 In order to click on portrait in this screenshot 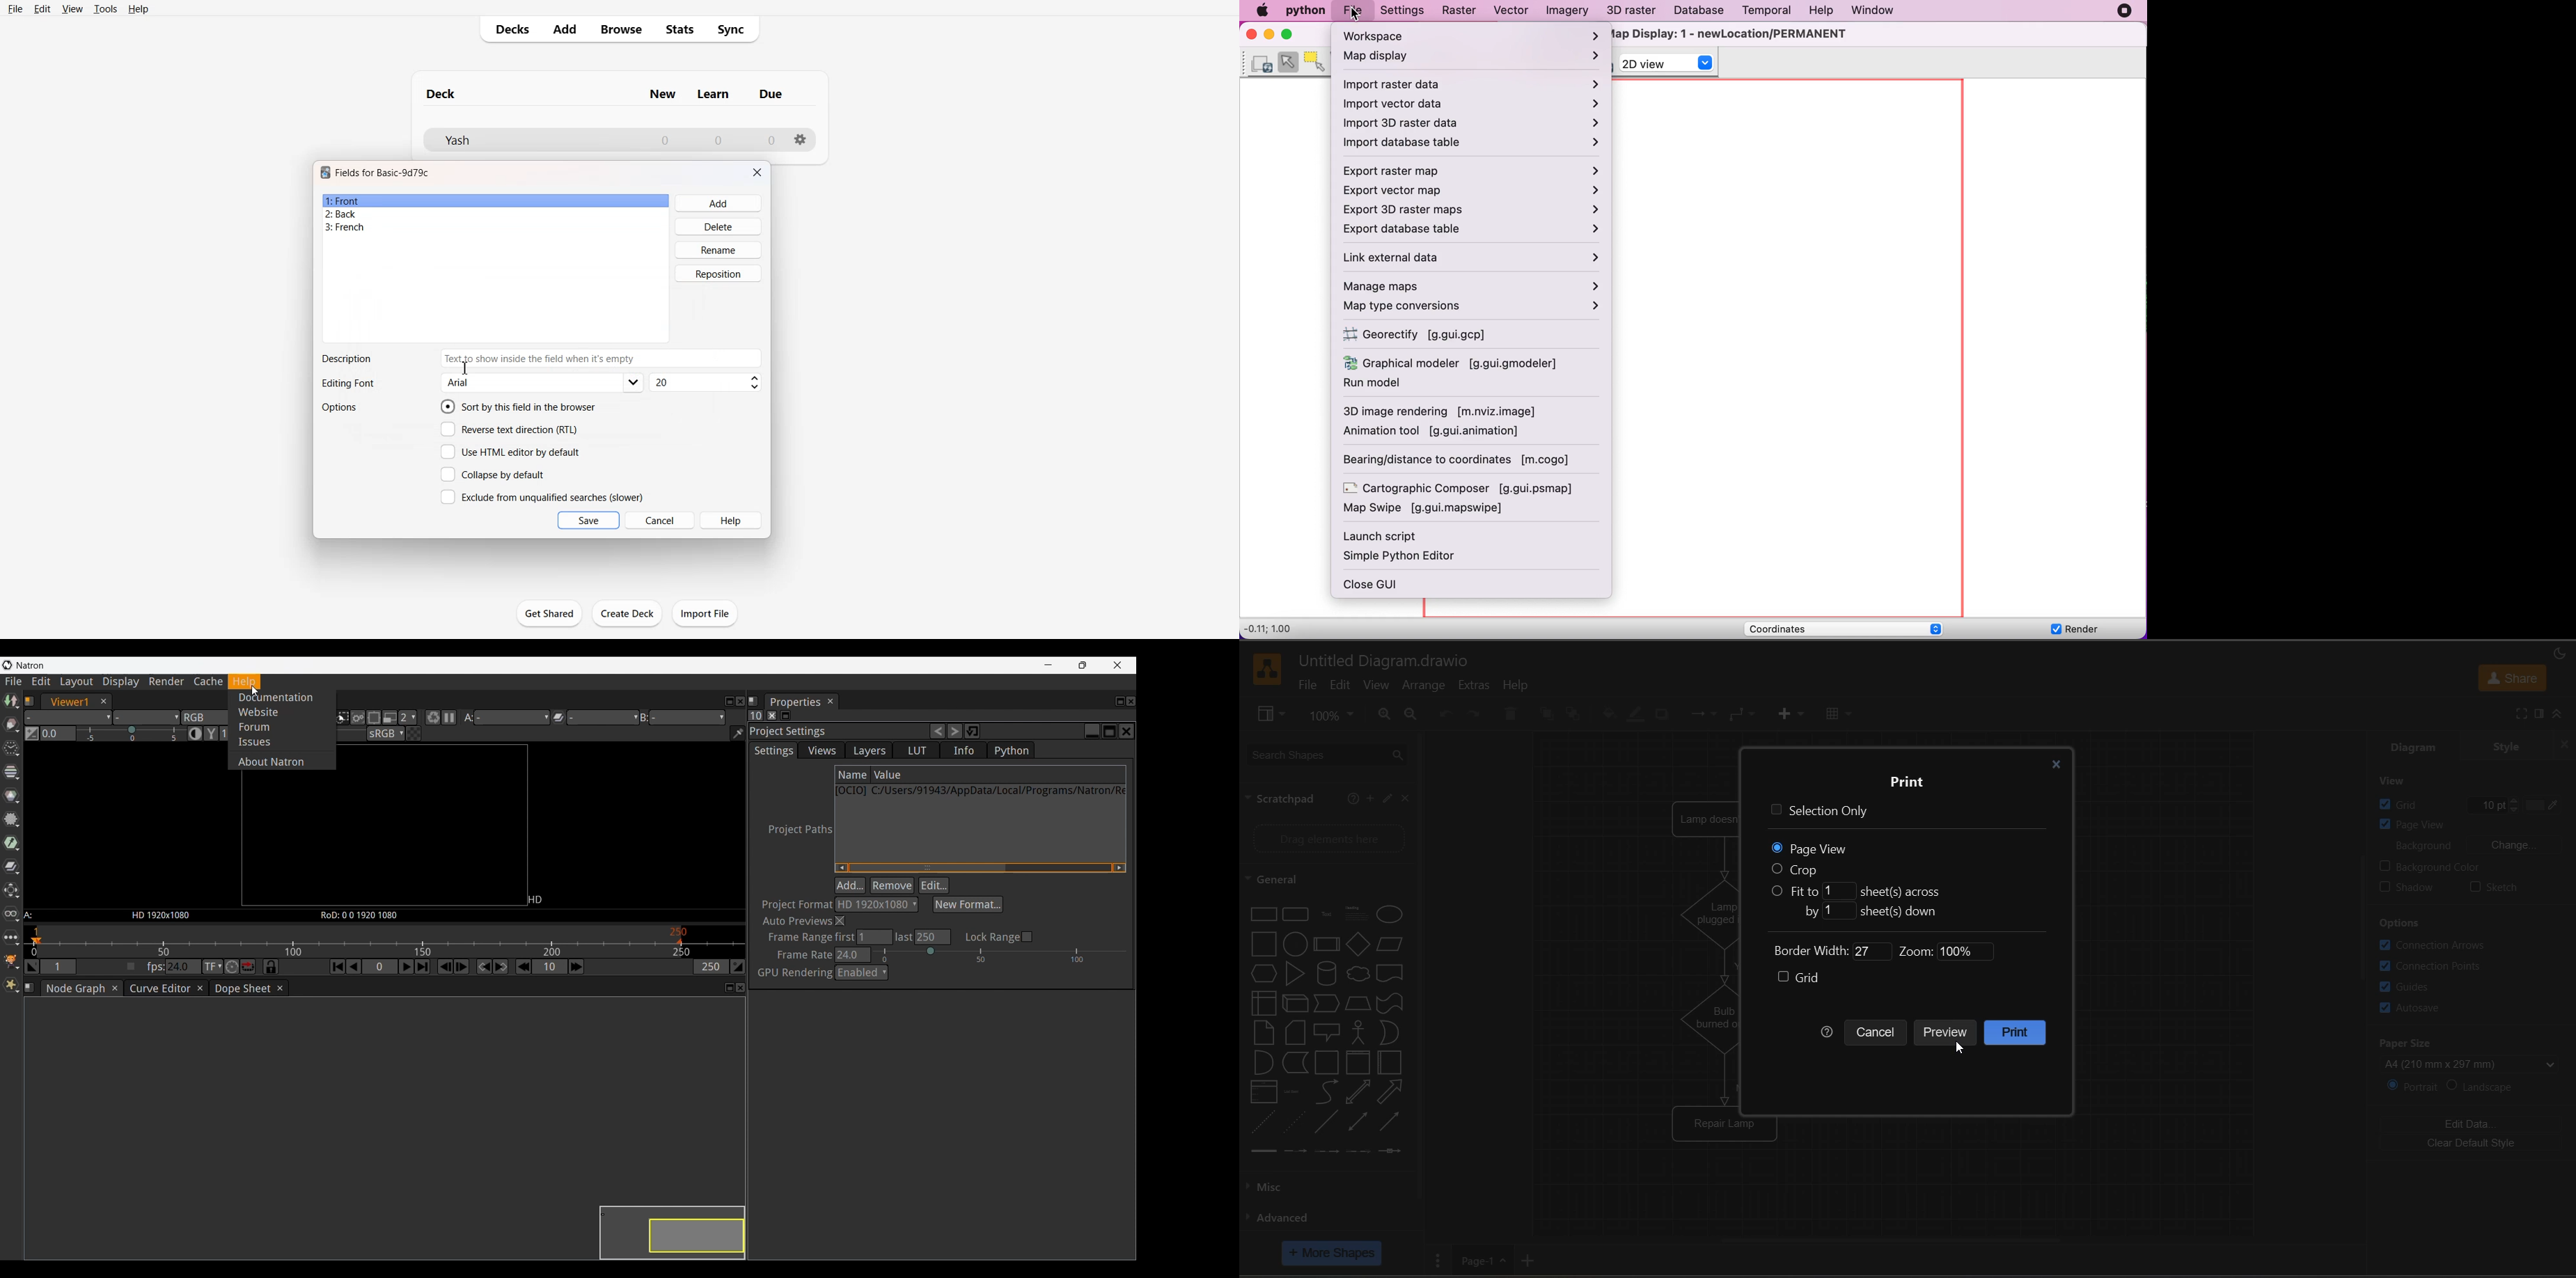, I will do `click(2408, 1086)`.